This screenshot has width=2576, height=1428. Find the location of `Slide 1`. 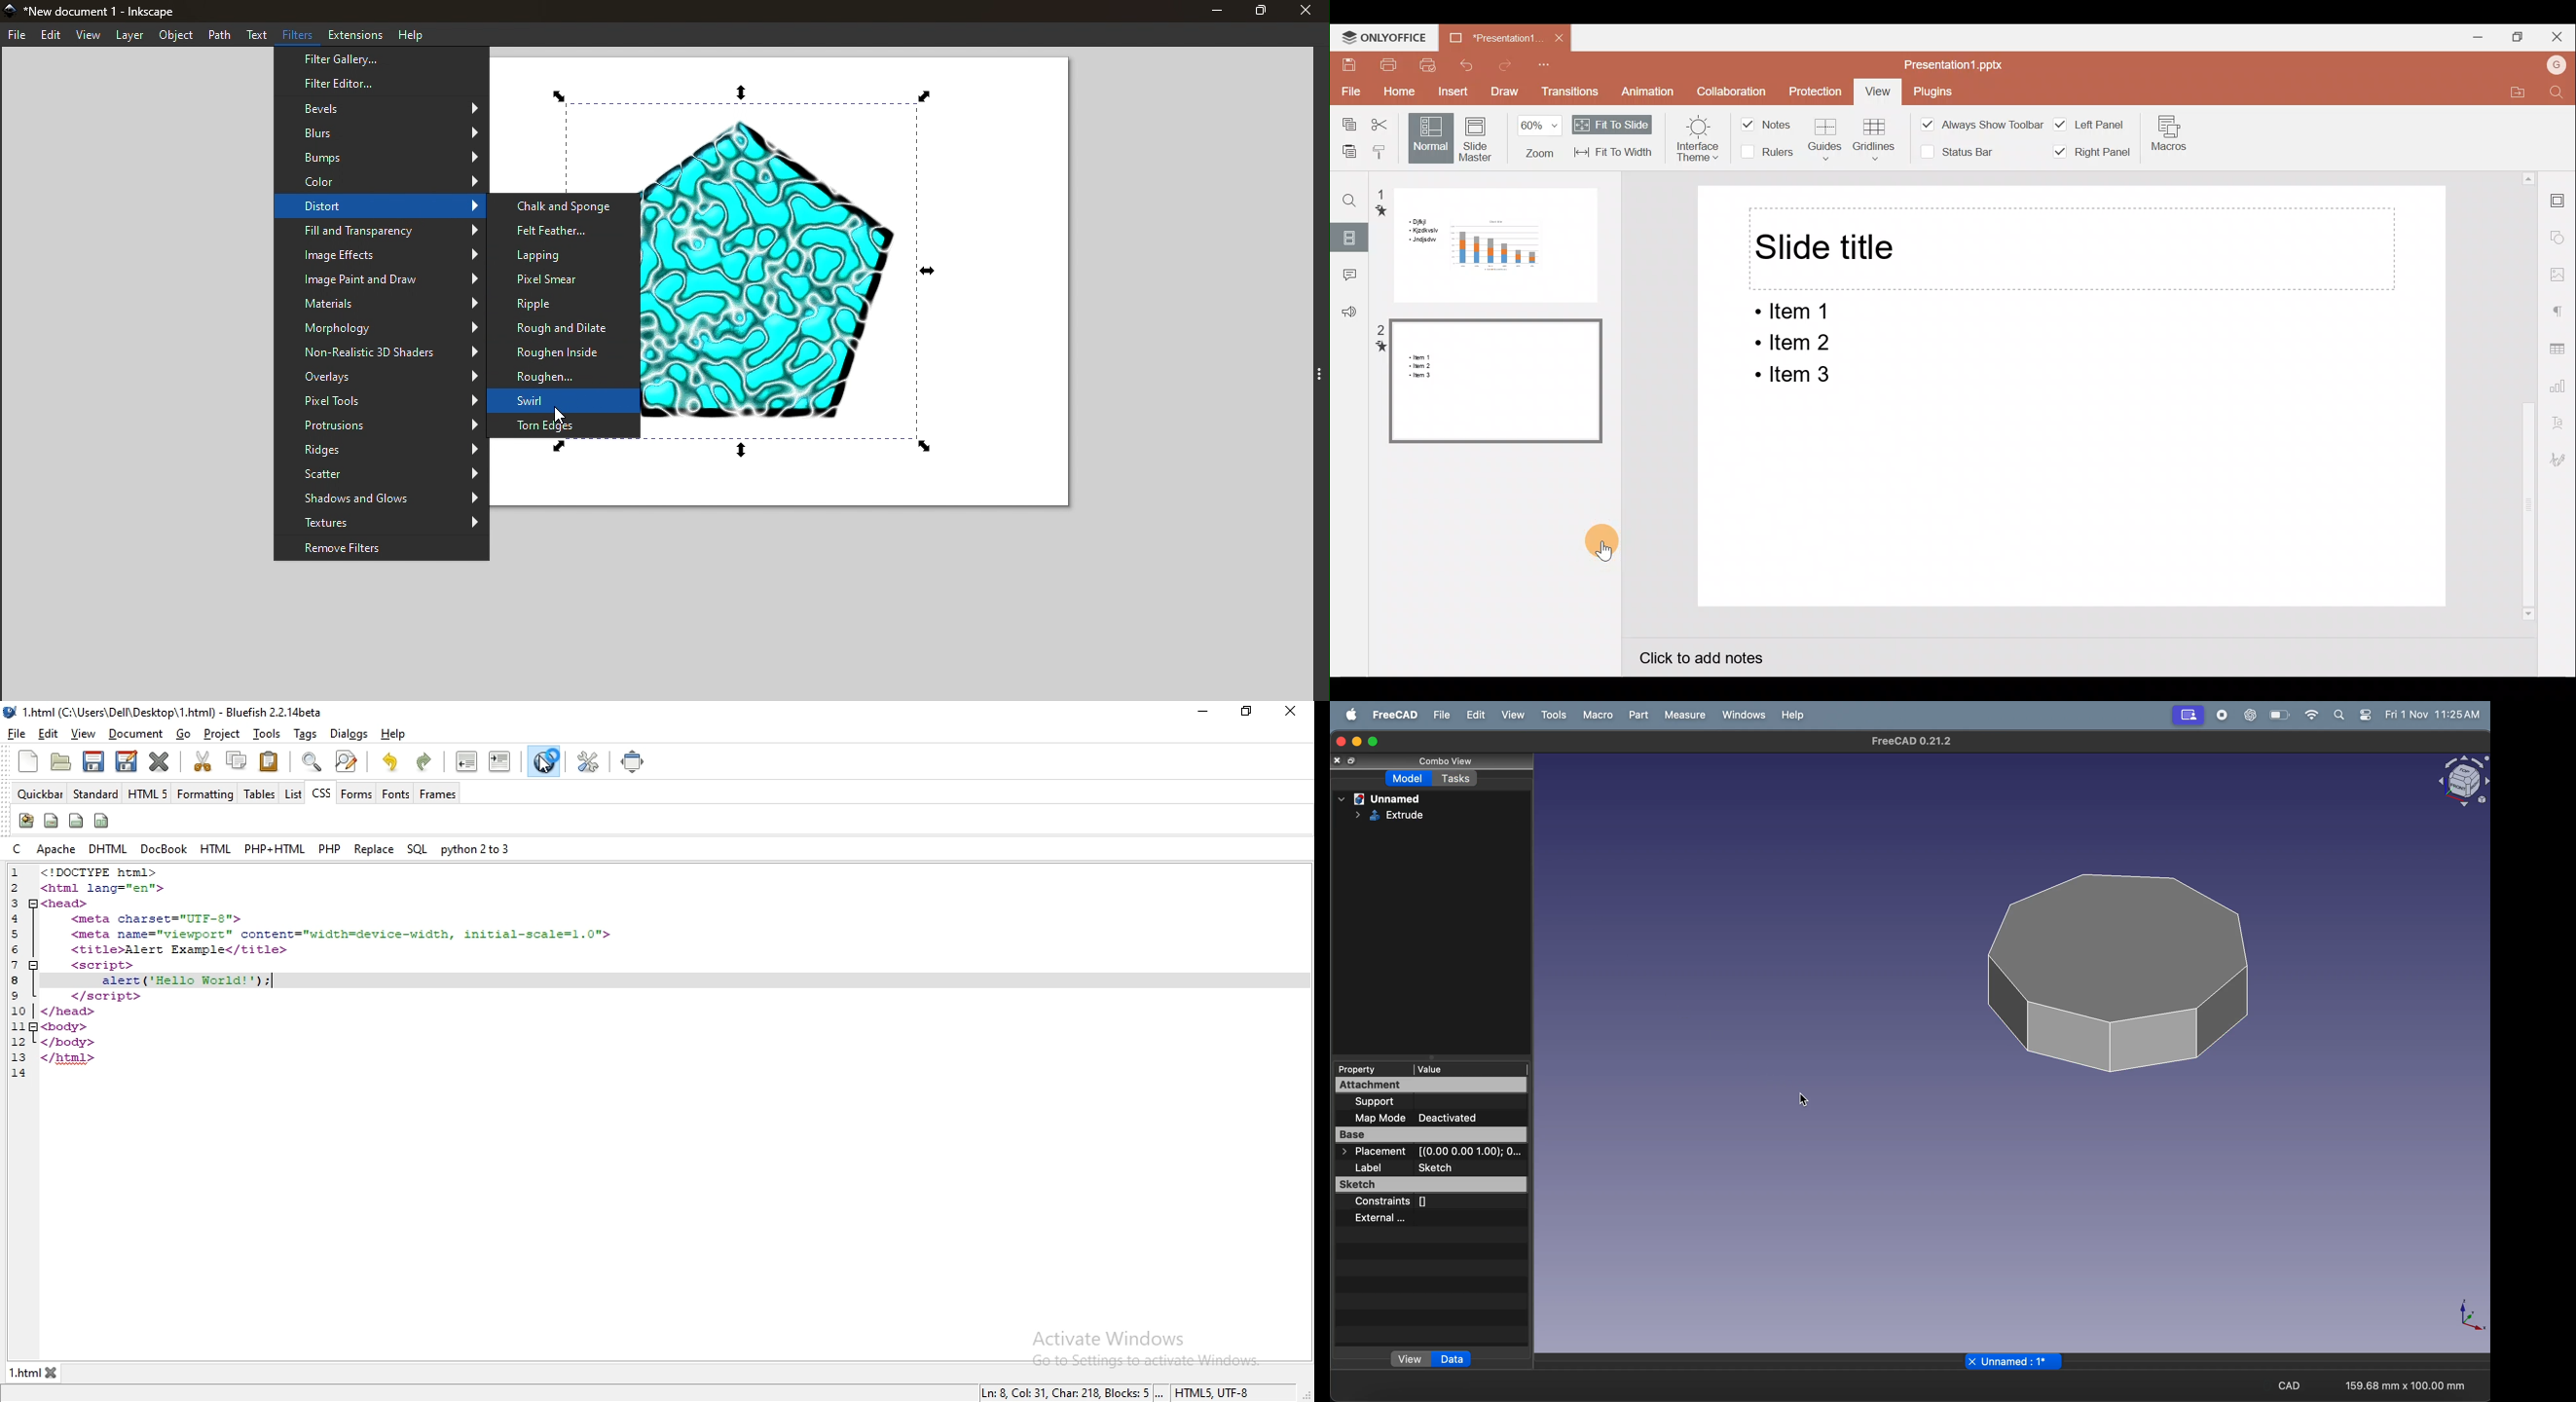

Slide 1 is located at coordinates (1487, 380).